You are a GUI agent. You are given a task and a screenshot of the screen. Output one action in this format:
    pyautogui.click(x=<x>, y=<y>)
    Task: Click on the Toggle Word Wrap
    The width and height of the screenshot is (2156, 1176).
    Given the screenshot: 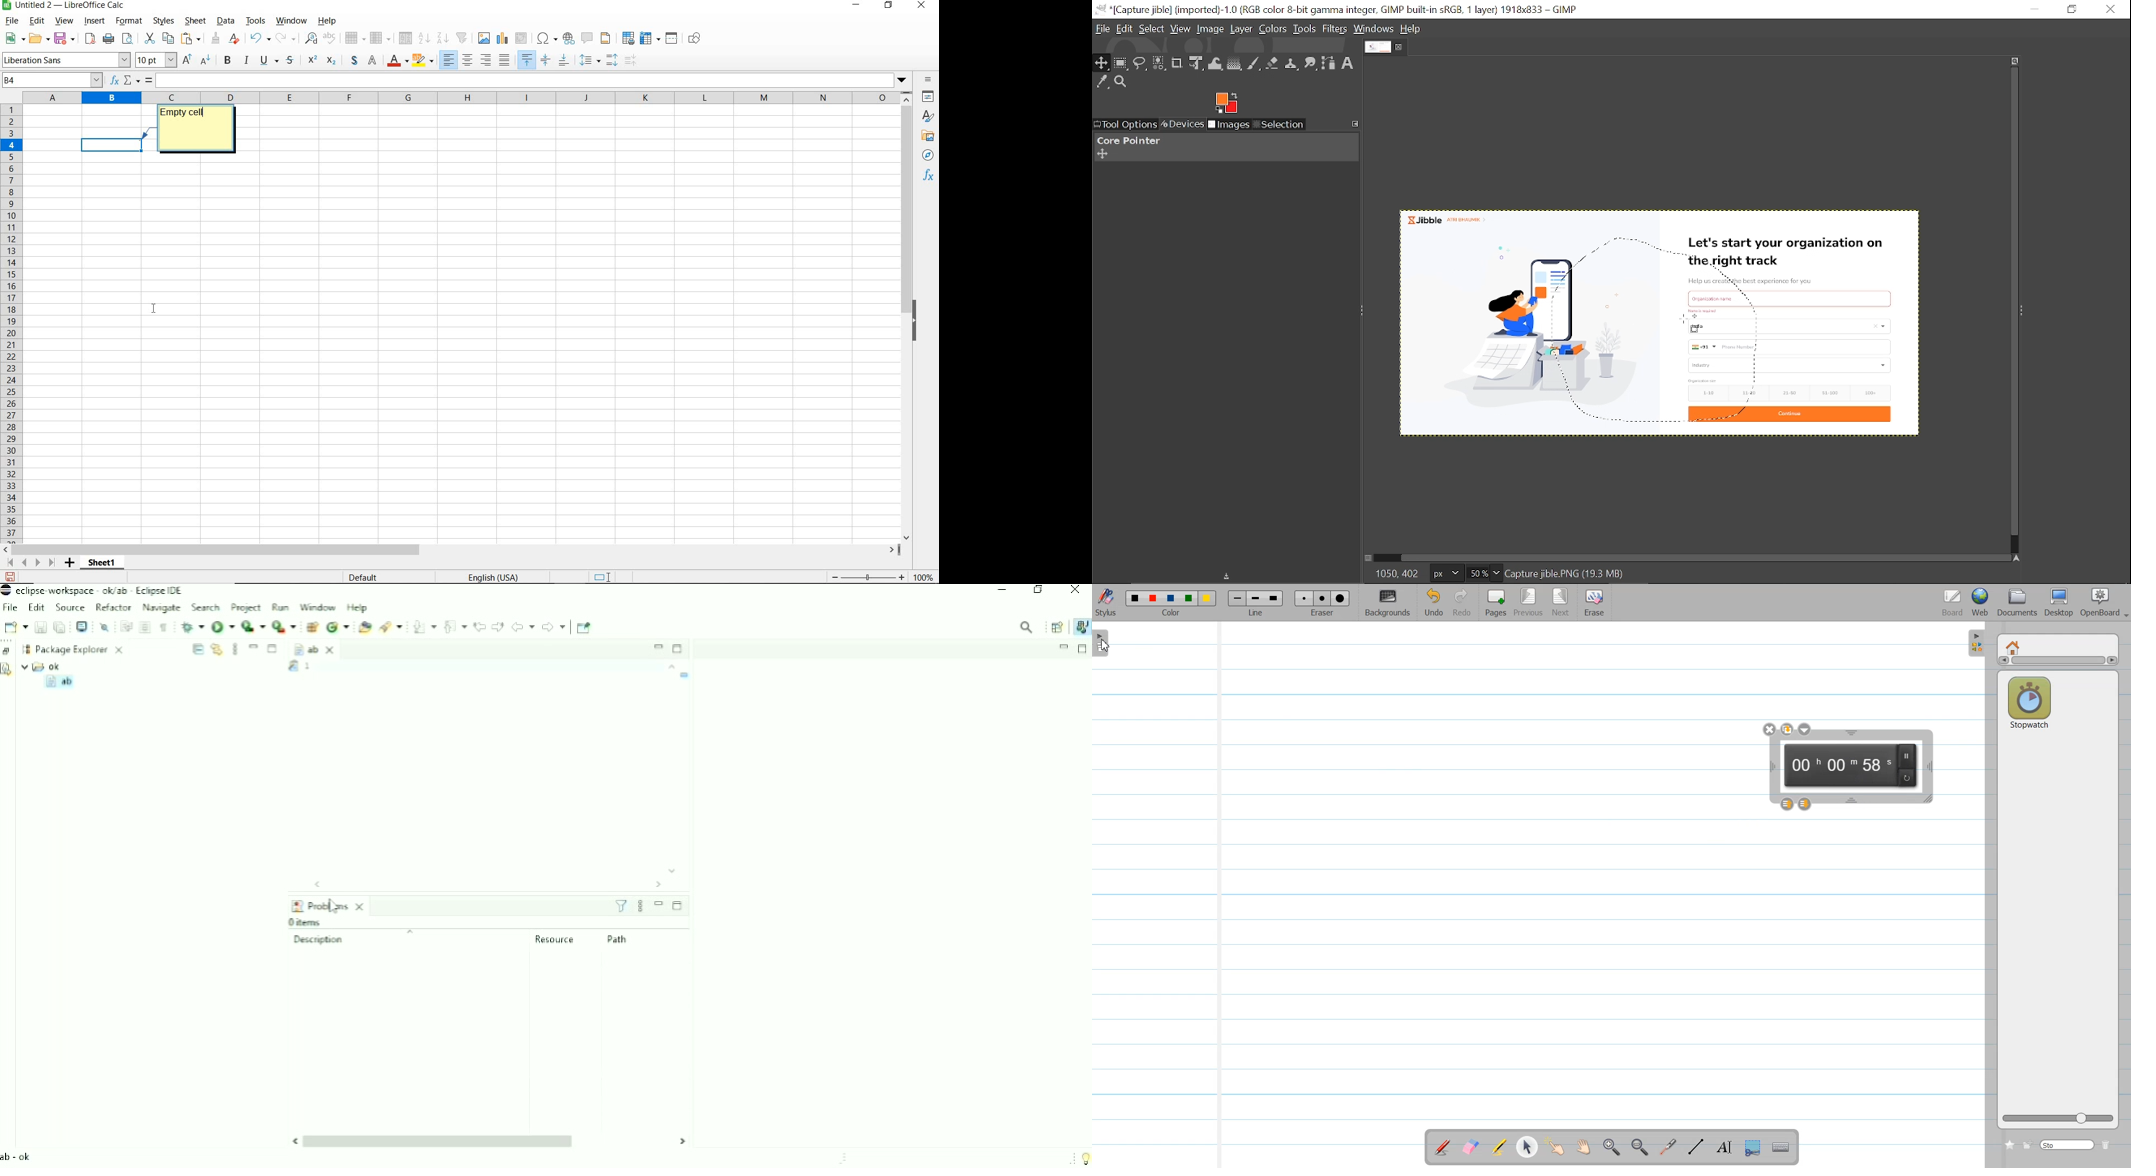 What is the action you would take?
    pyautogui.click(x=125, y=626)
    